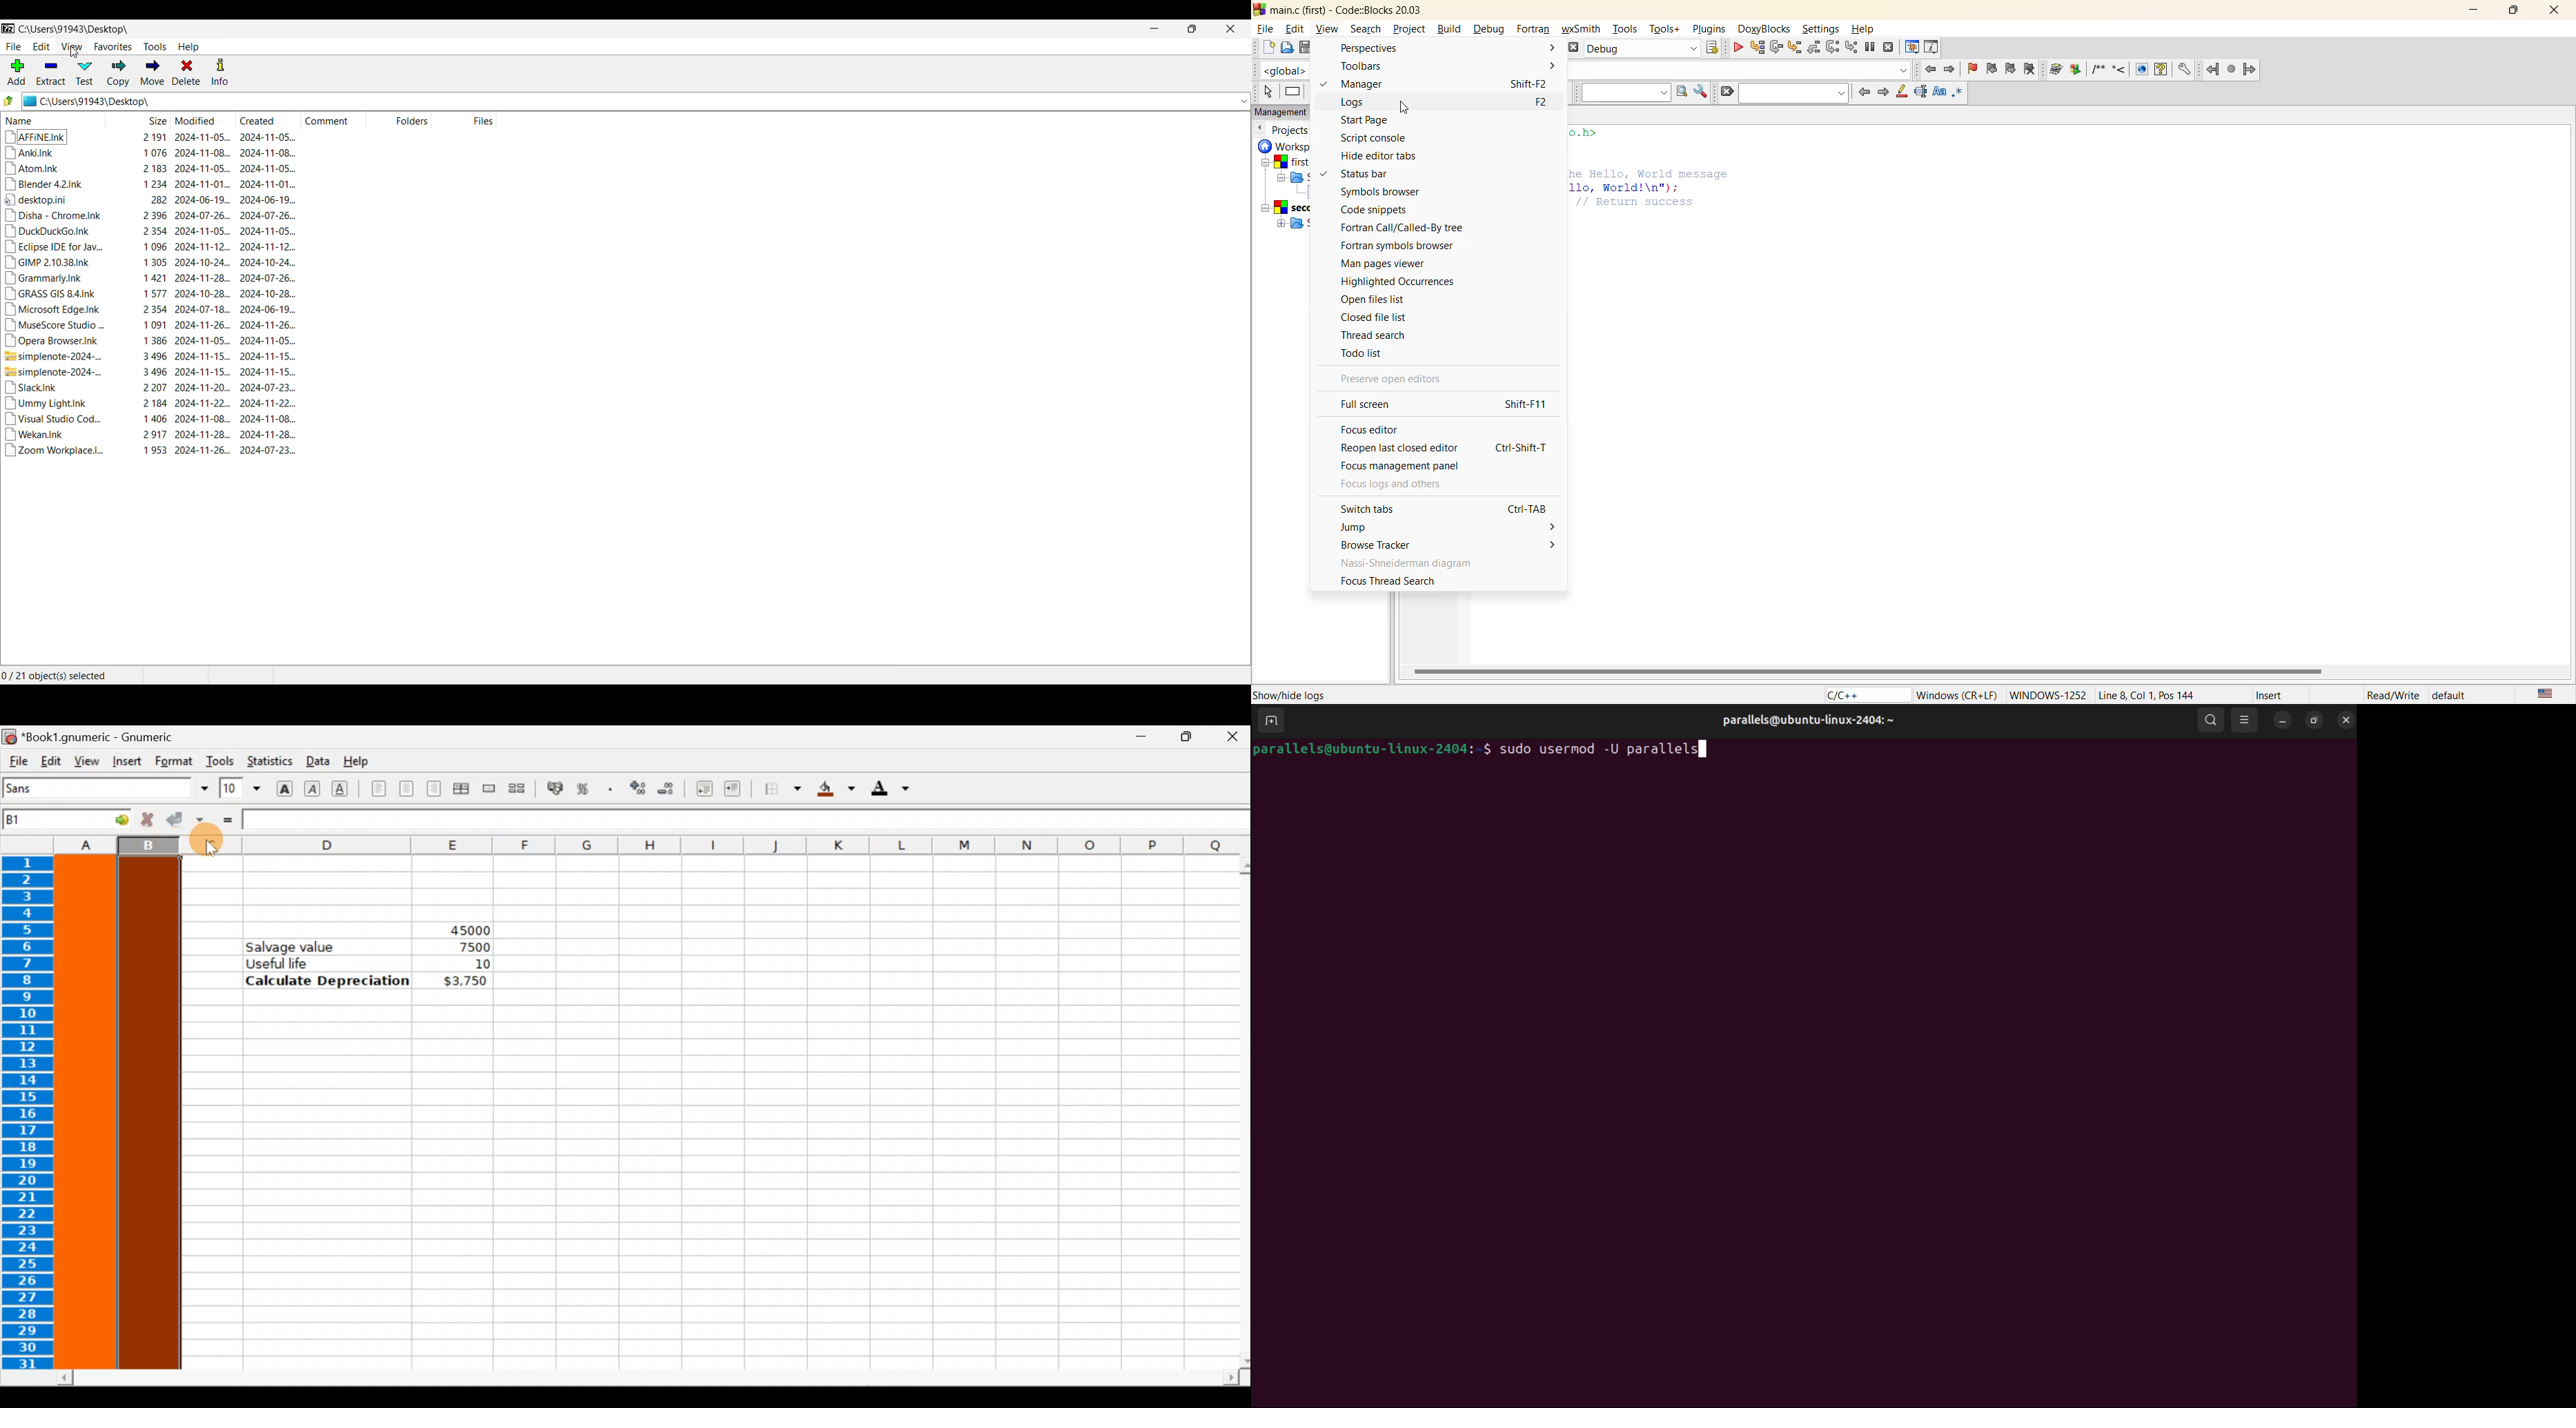  Describe the element at coordinates (1755, 48) in the screenshot. I see `run to cursor` at that location.